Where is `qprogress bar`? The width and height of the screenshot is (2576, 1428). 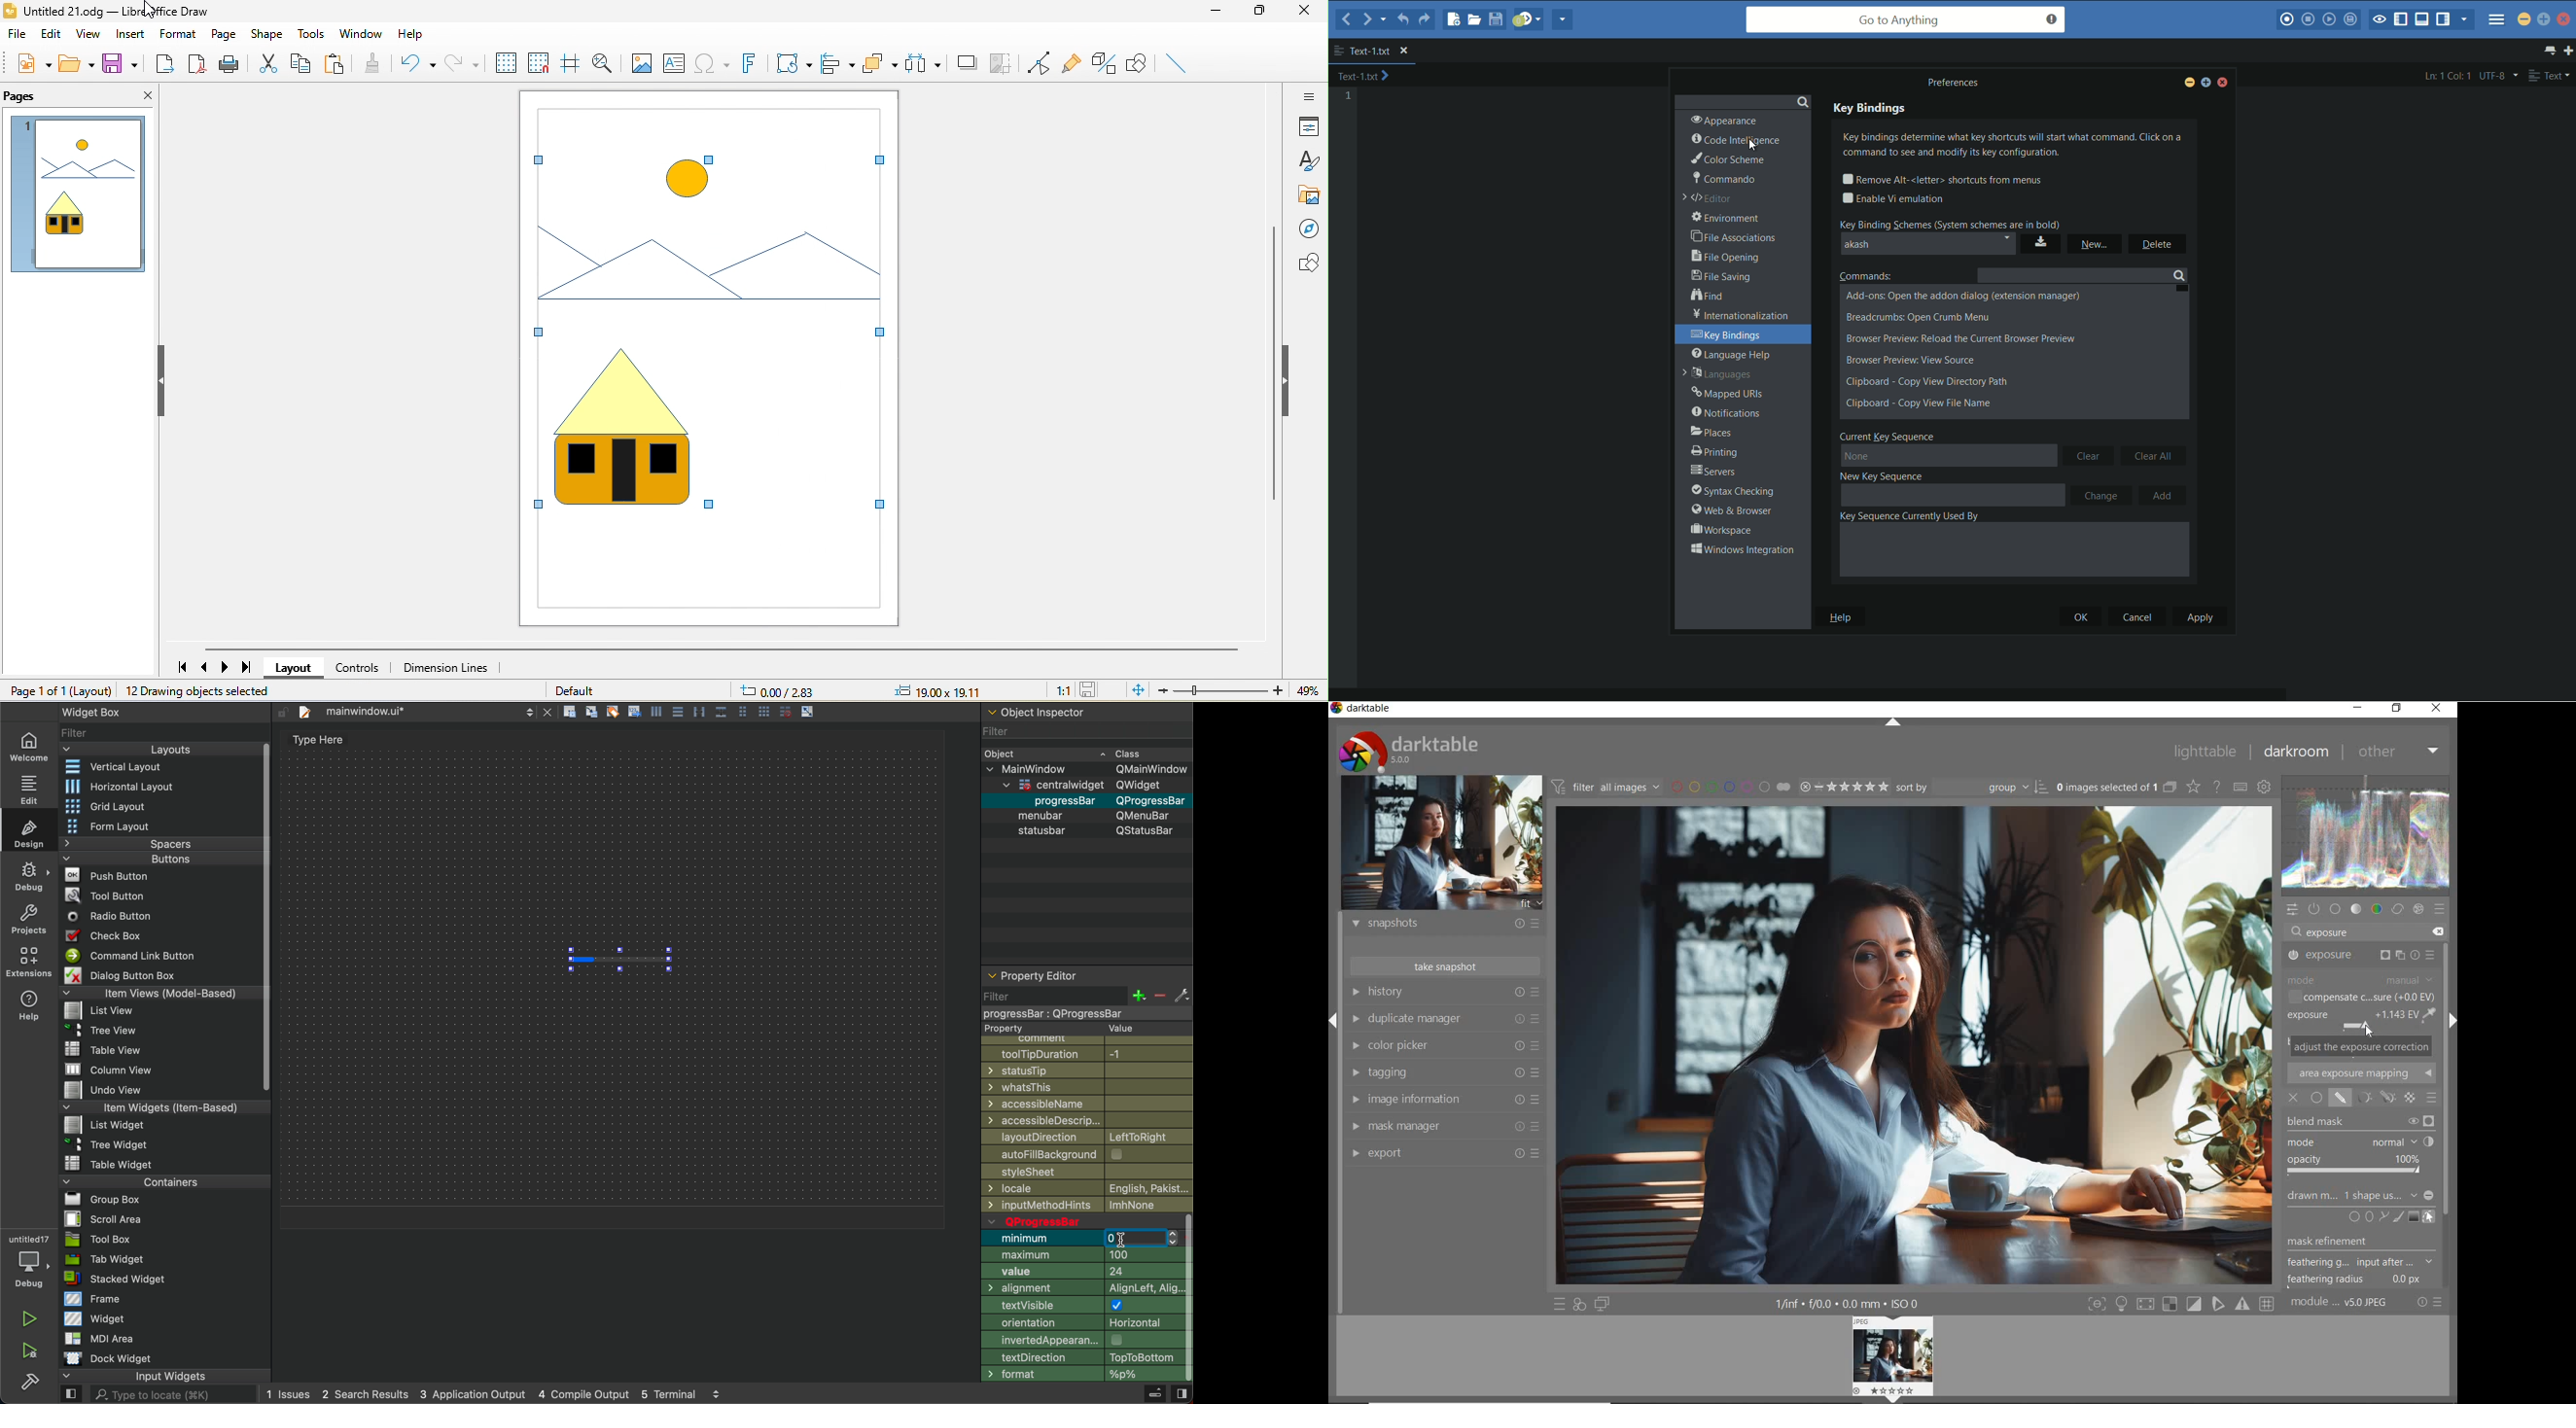 qprogress bar is located at coordinates (1080, 1221).